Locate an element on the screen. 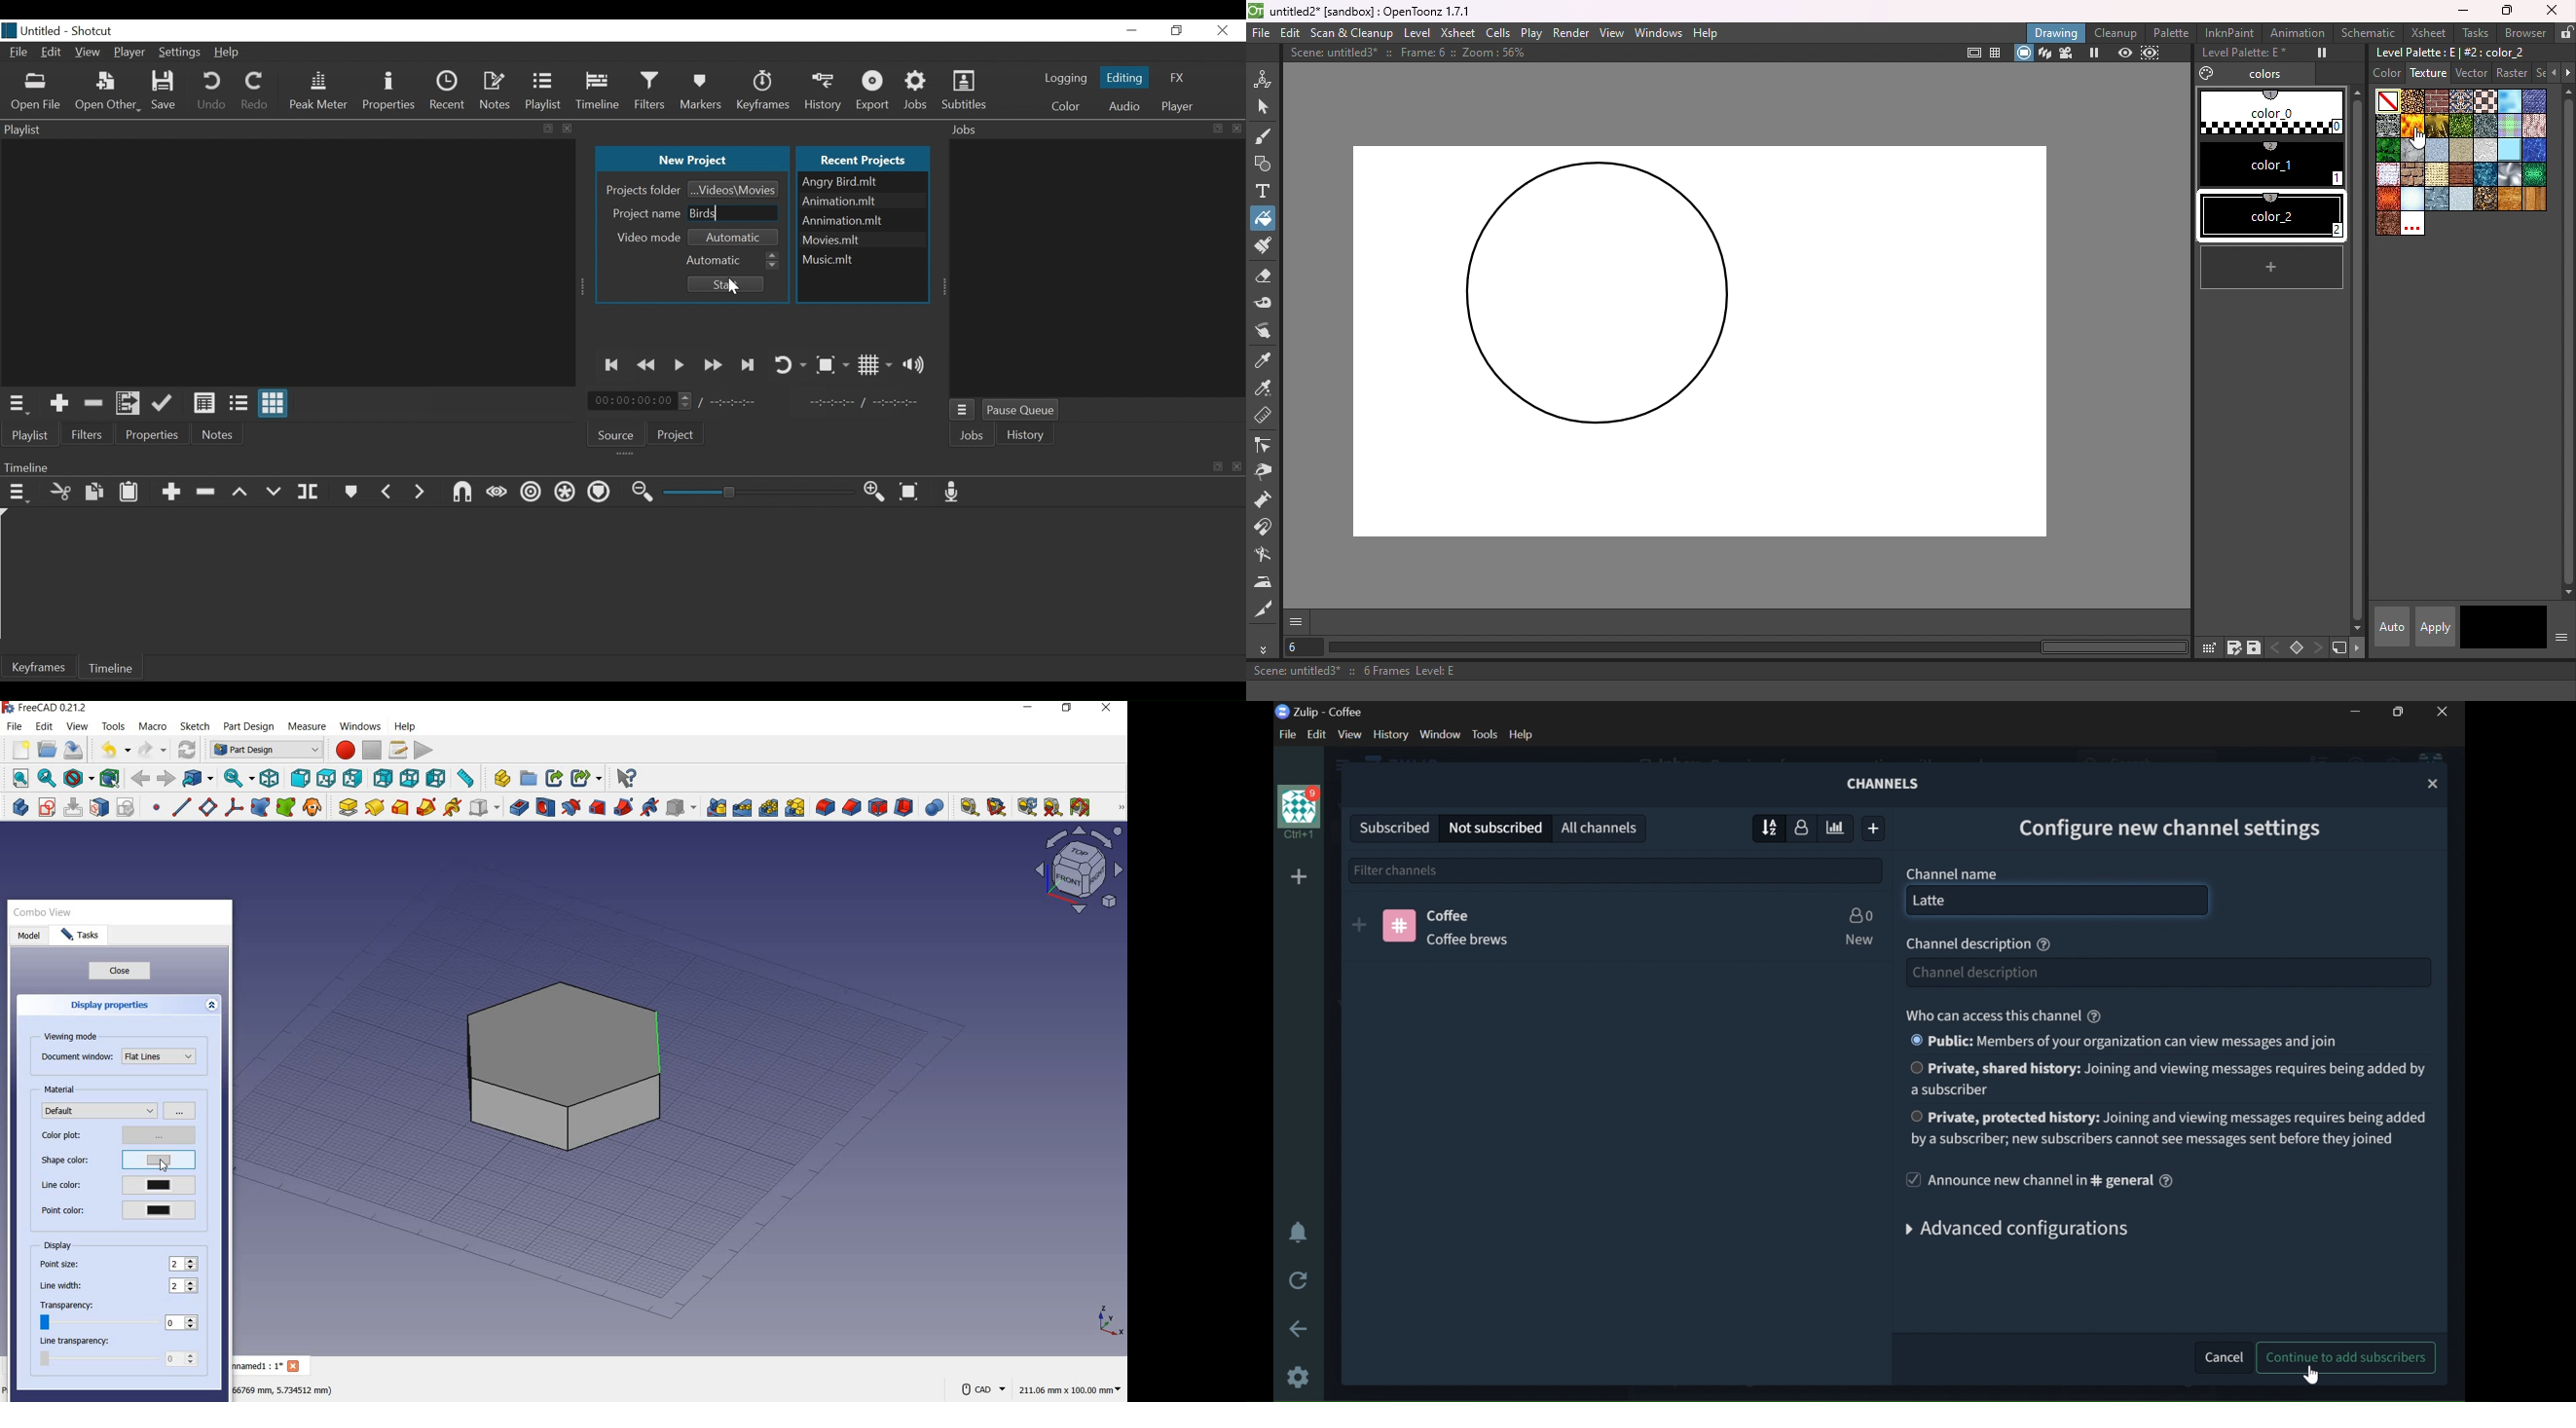  File name is located at coordinates (863, 221).